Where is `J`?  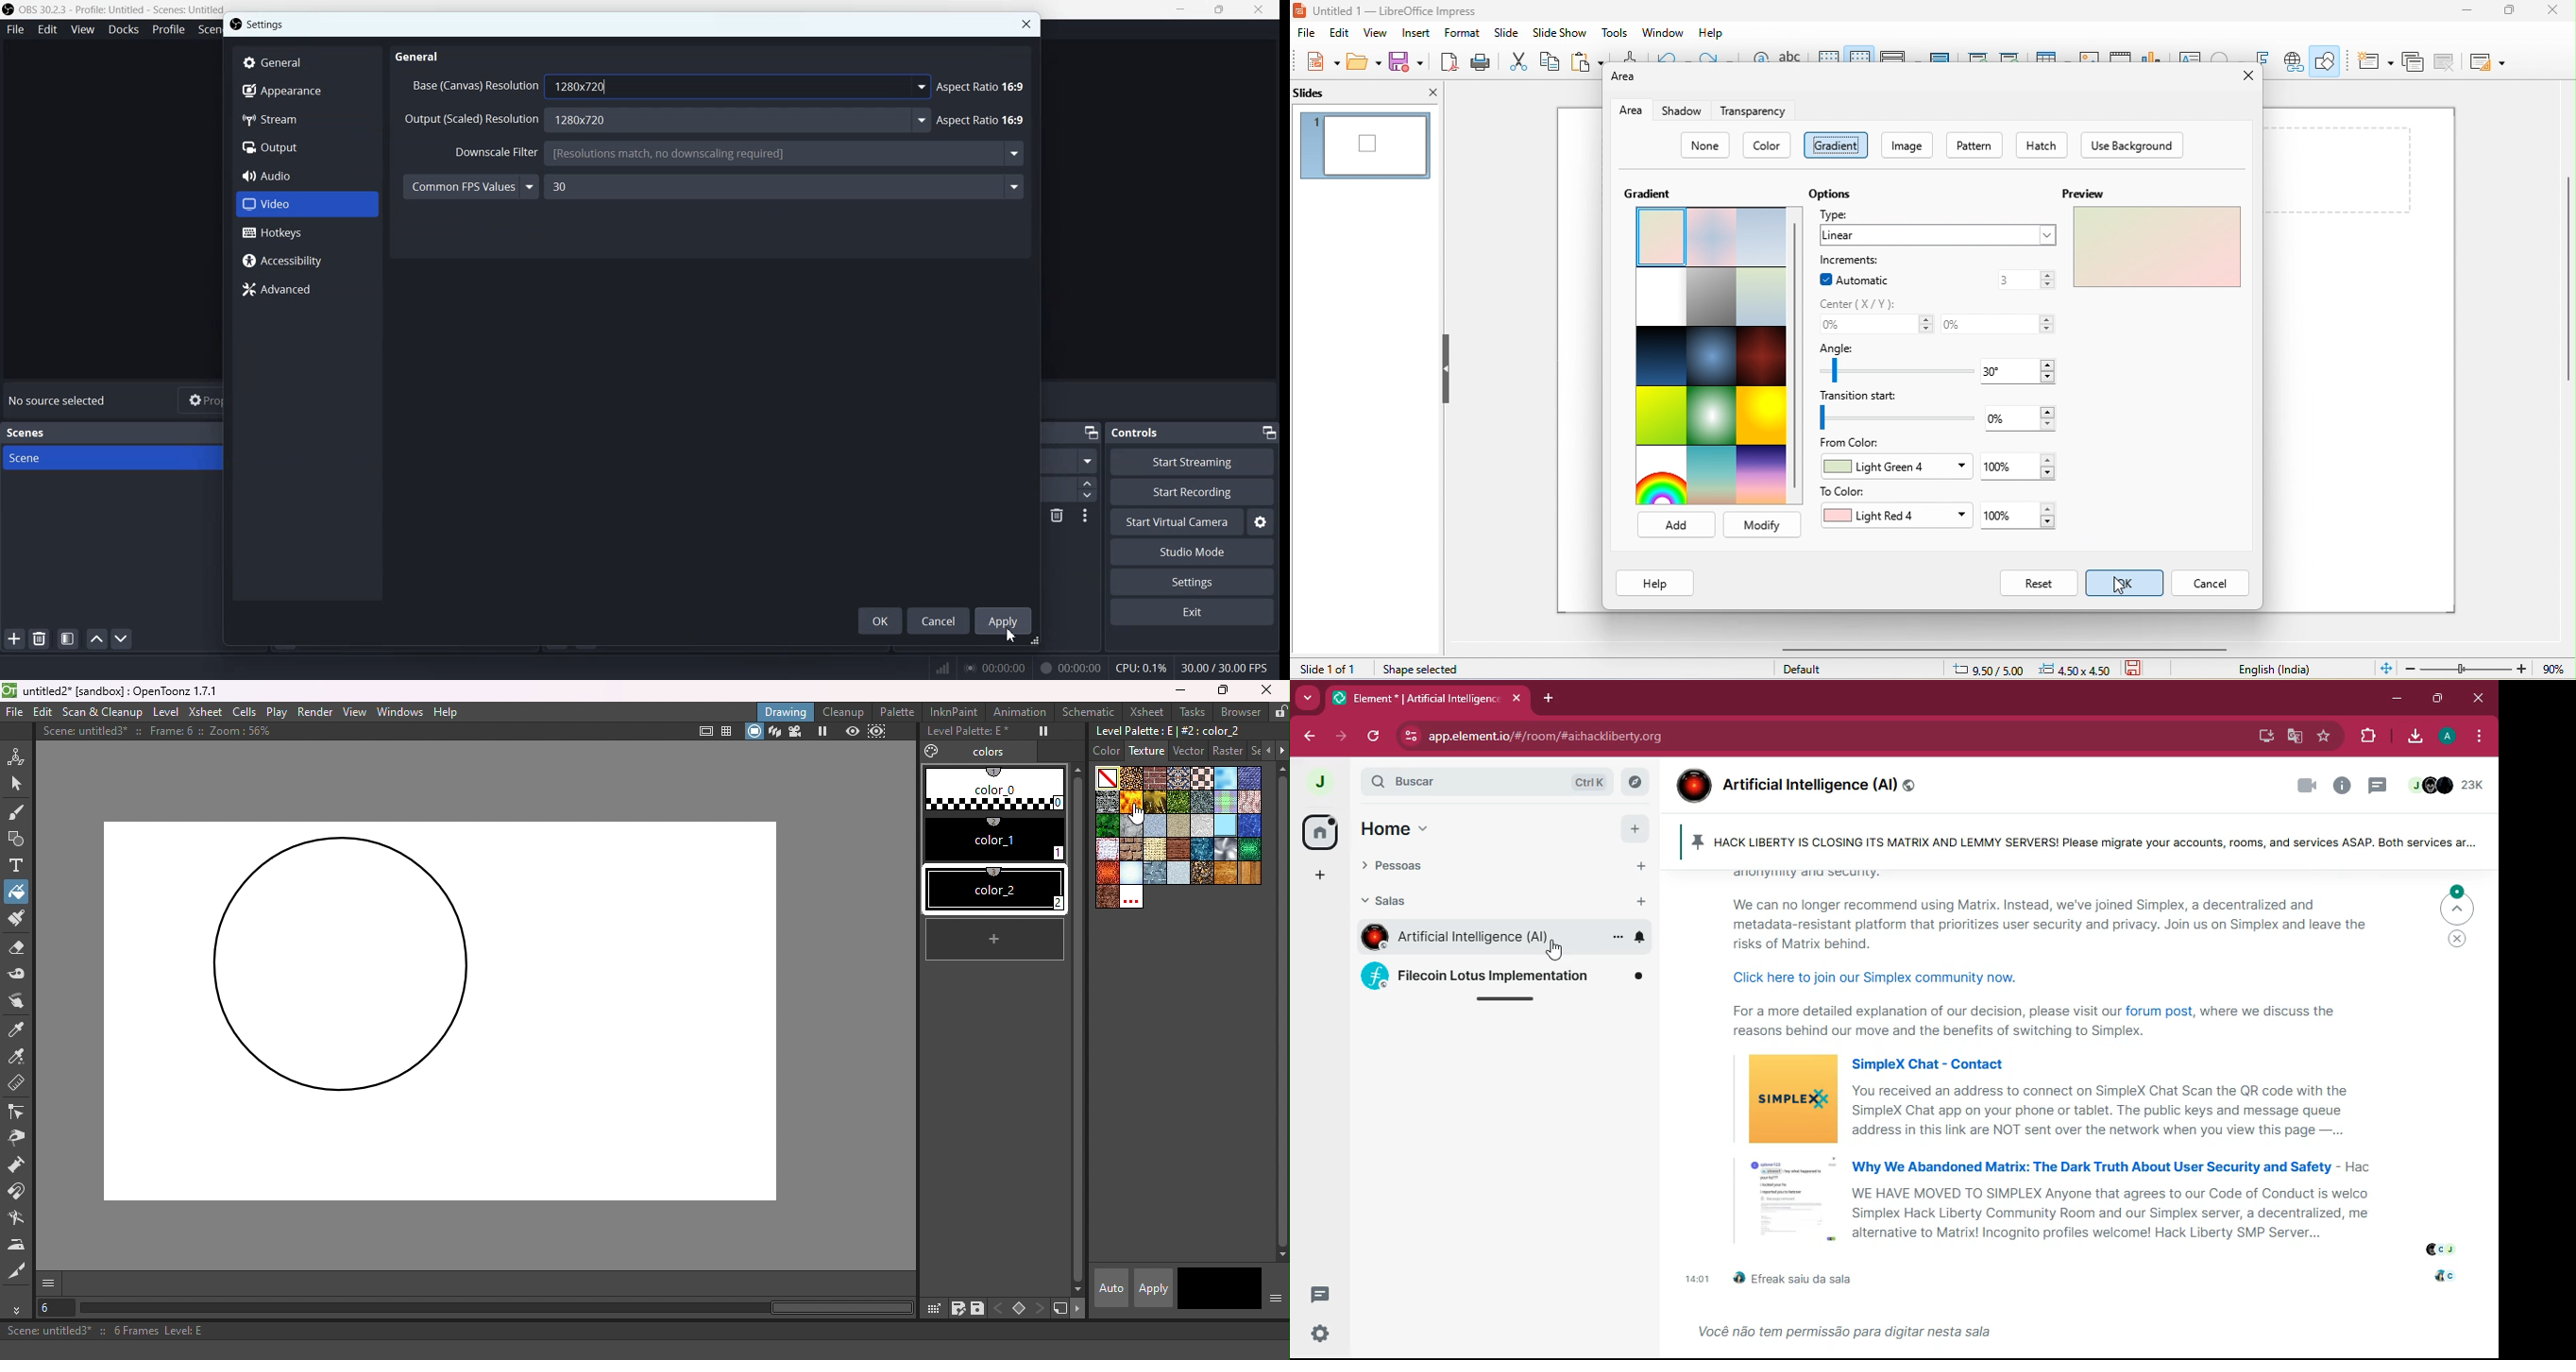 J is located at coordinates (1318, 781).